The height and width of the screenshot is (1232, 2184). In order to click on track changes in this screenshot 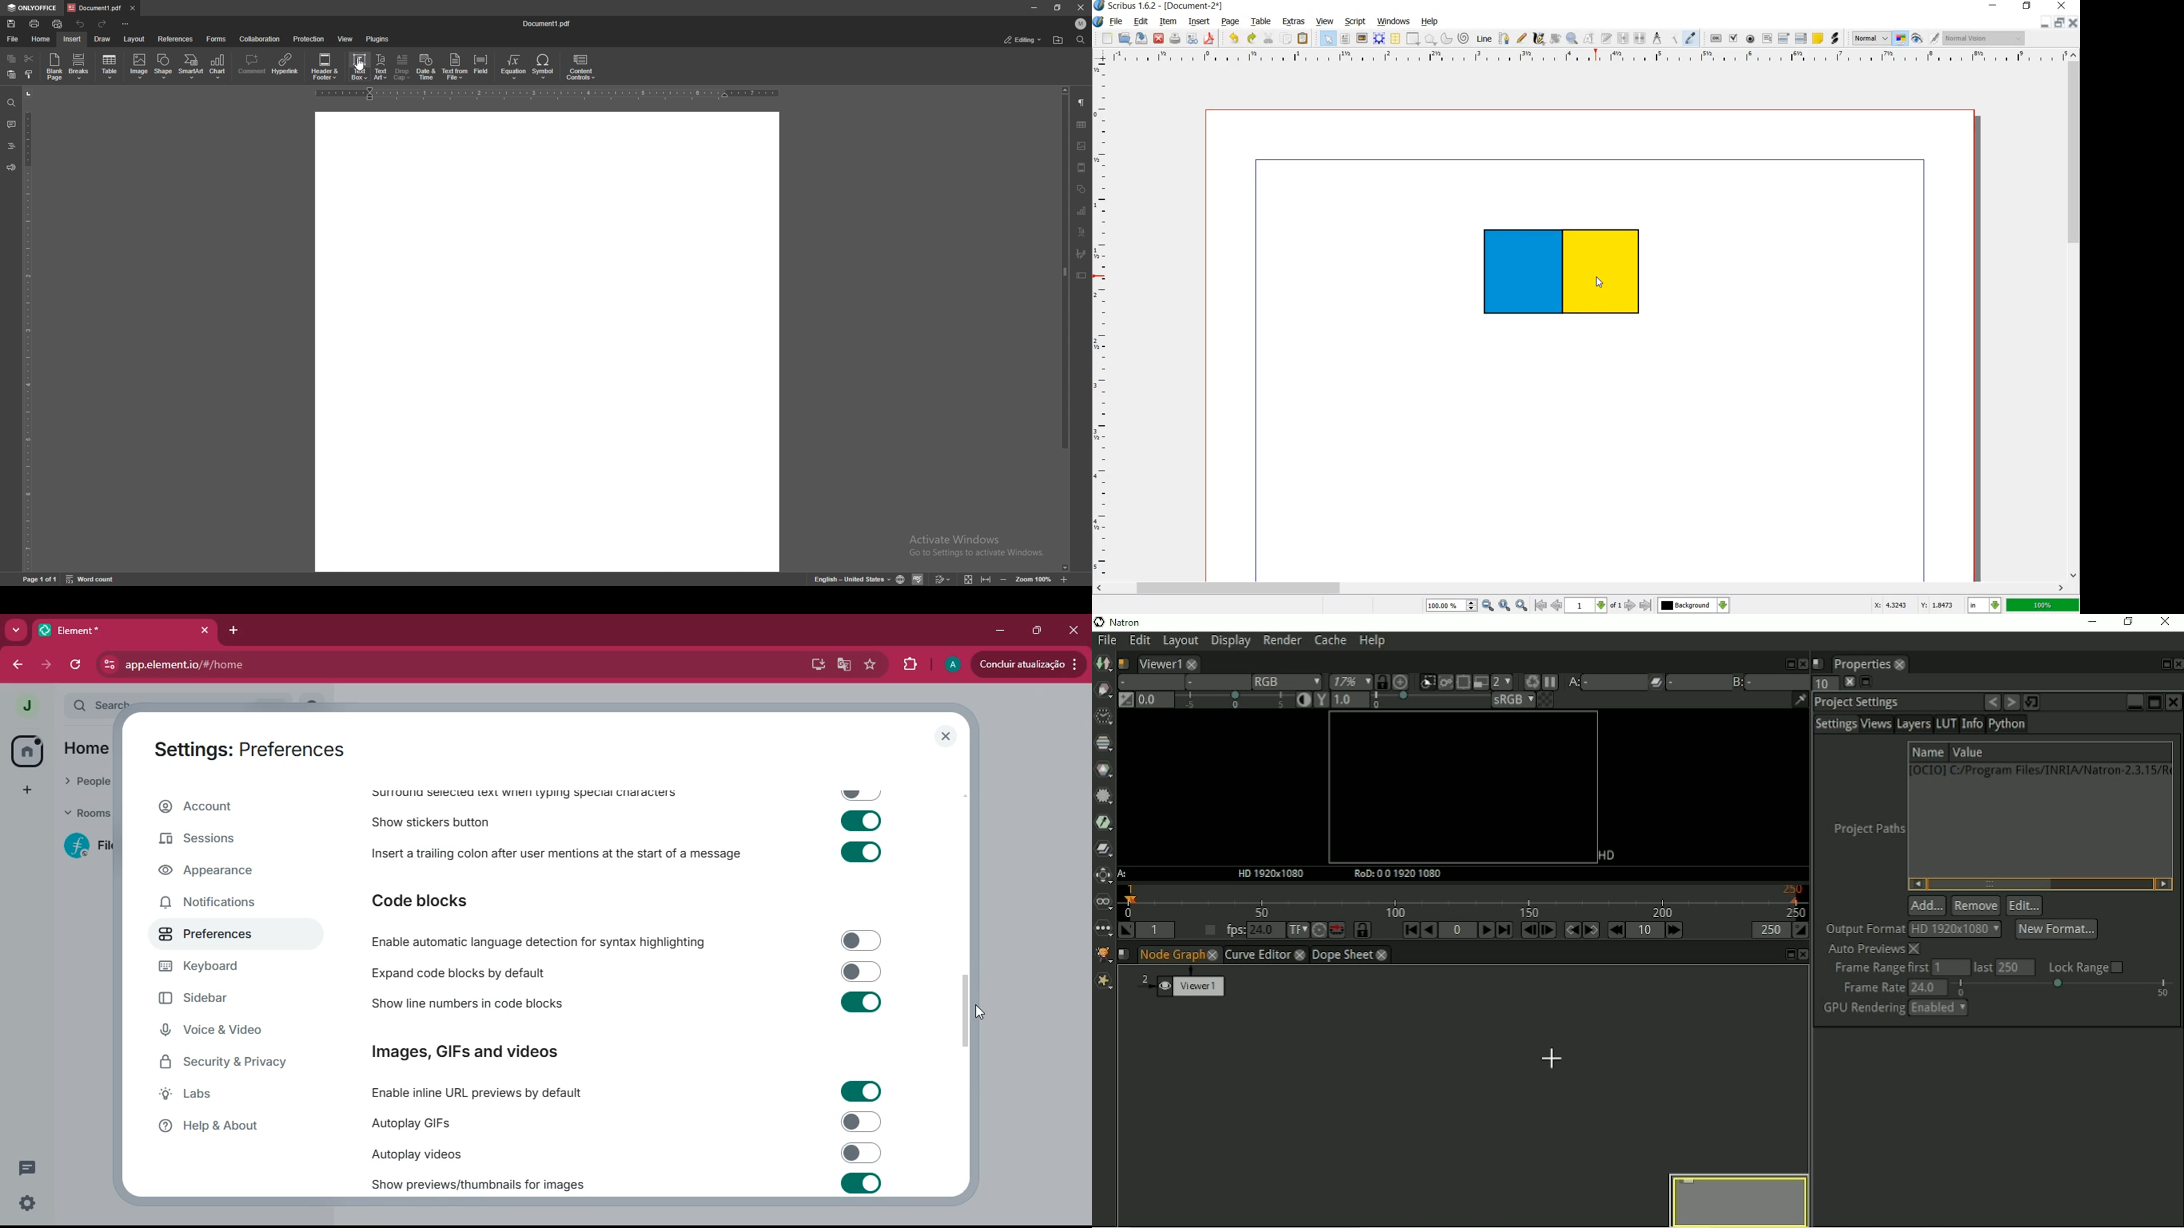, I will do `click(942, 580)`.